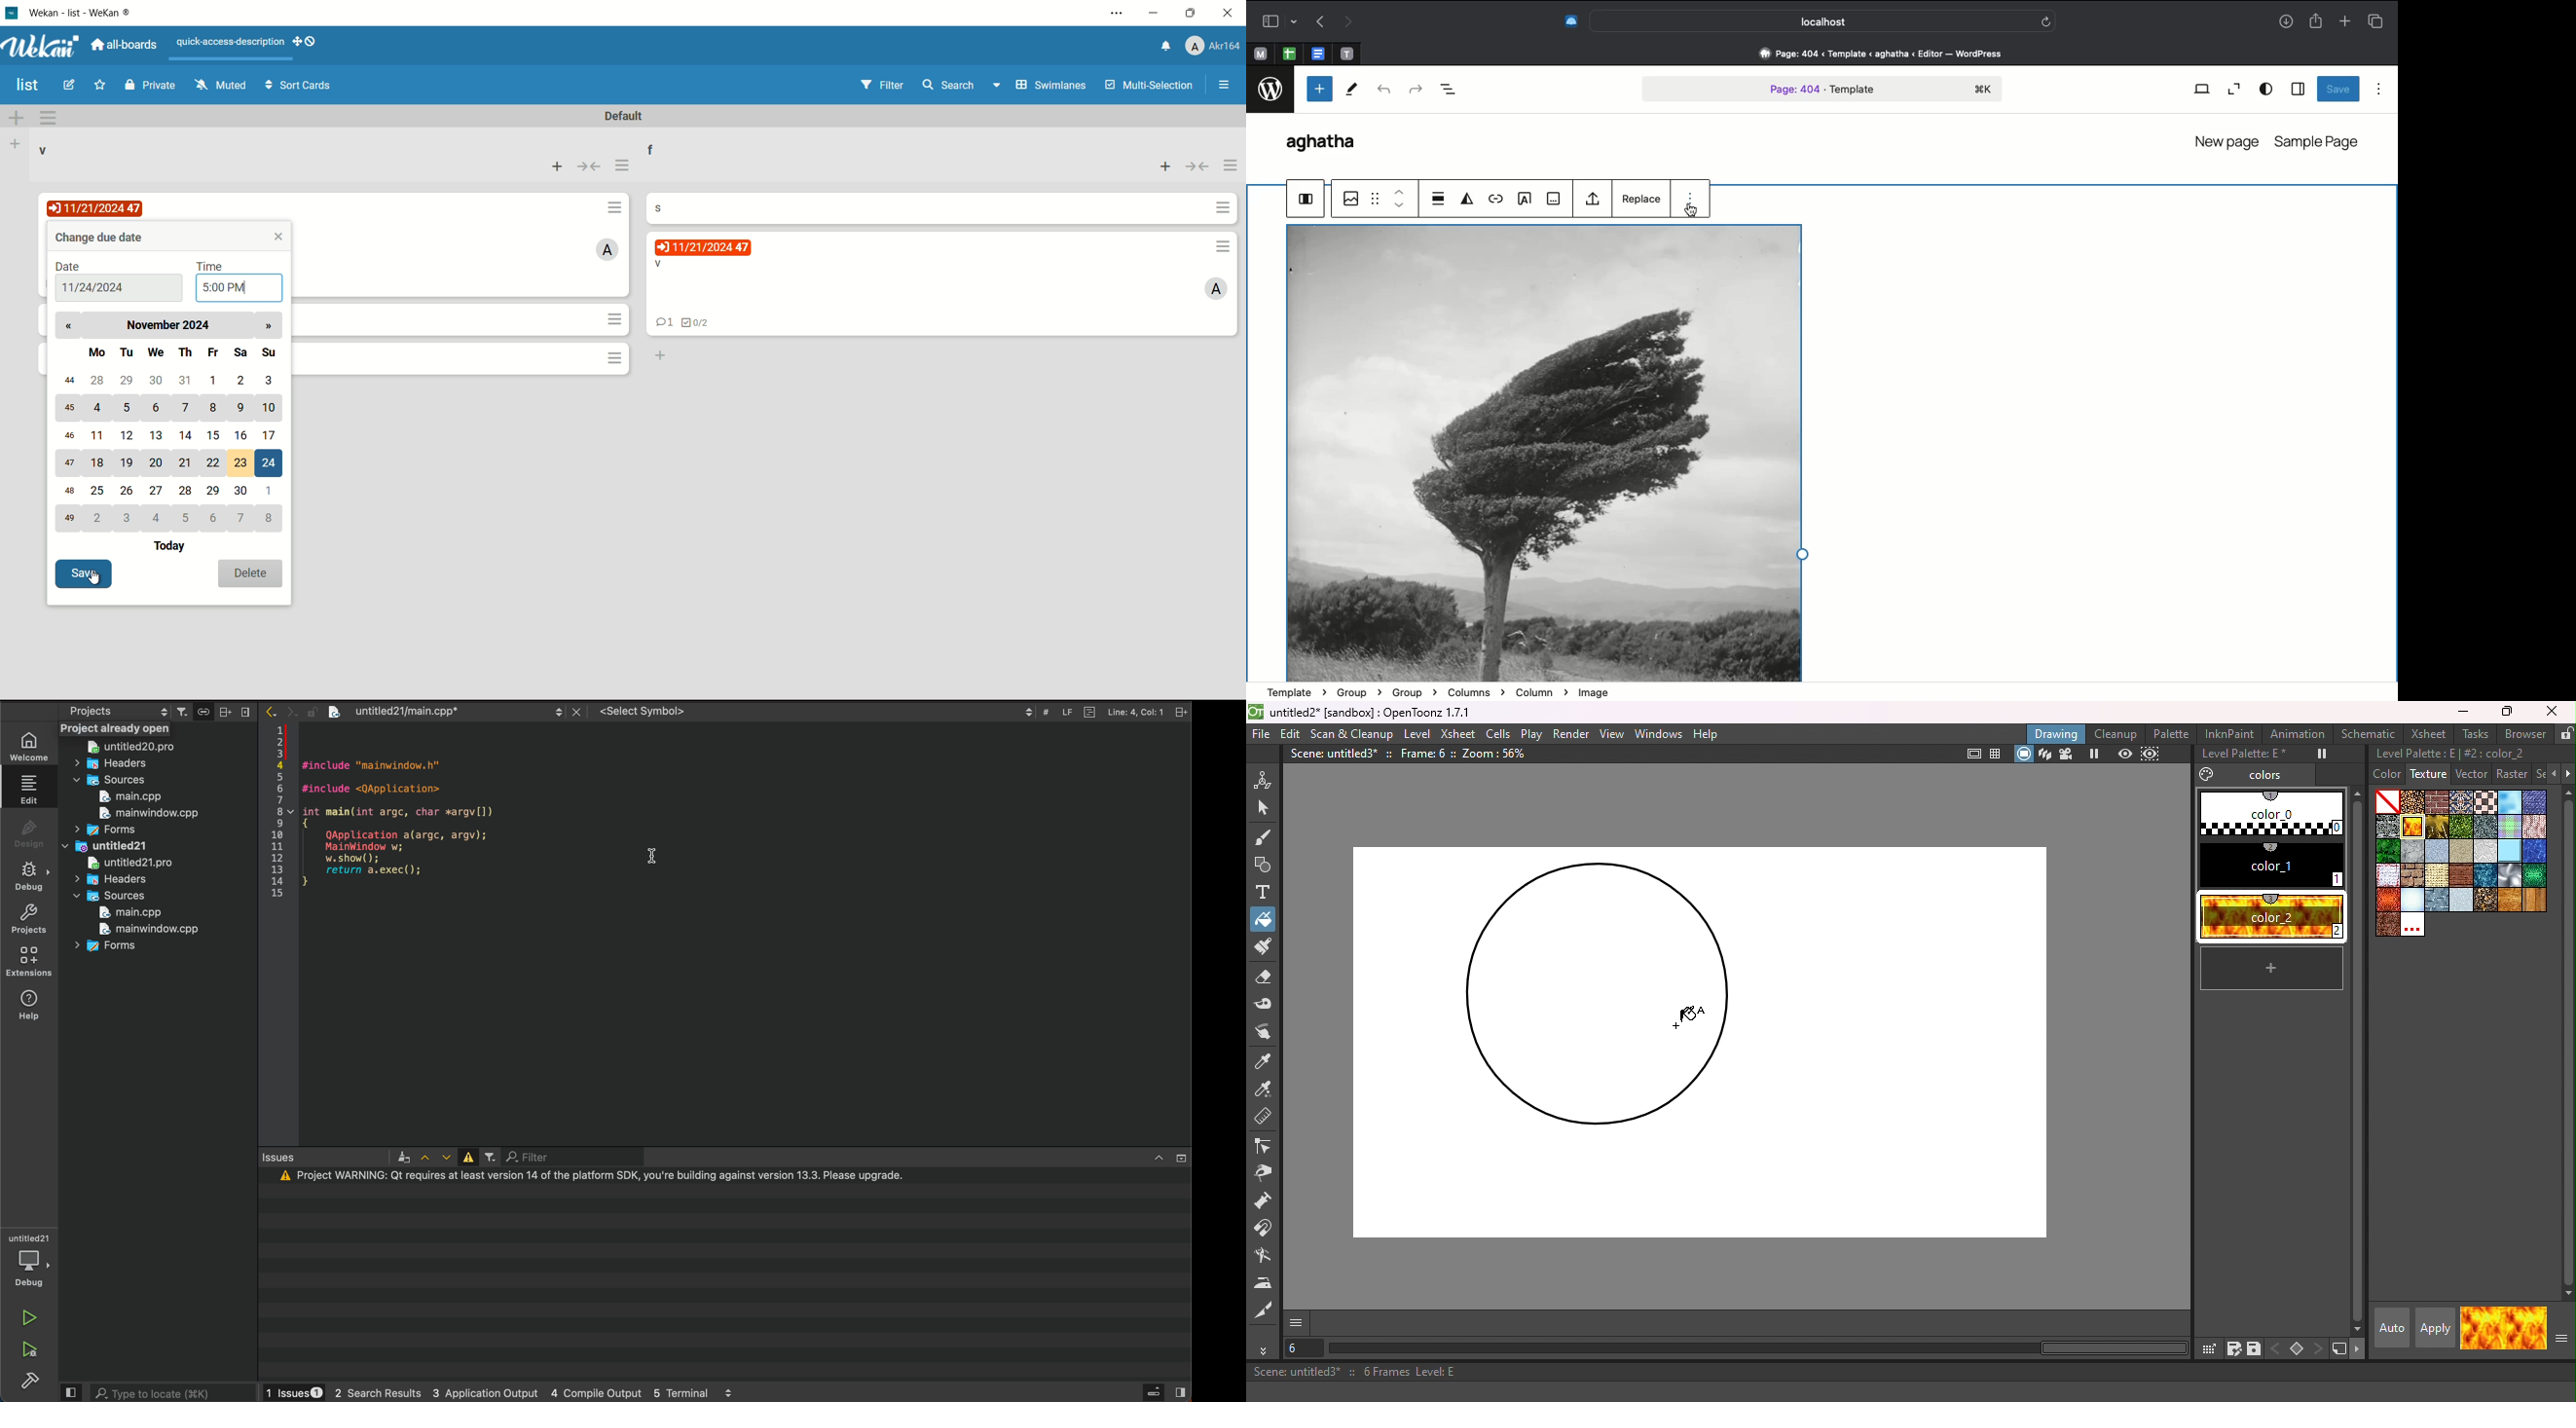 Image resolution: width=2576 pixels, height=1428 pixels. I want to click on Freeze, so click(2316, 755).